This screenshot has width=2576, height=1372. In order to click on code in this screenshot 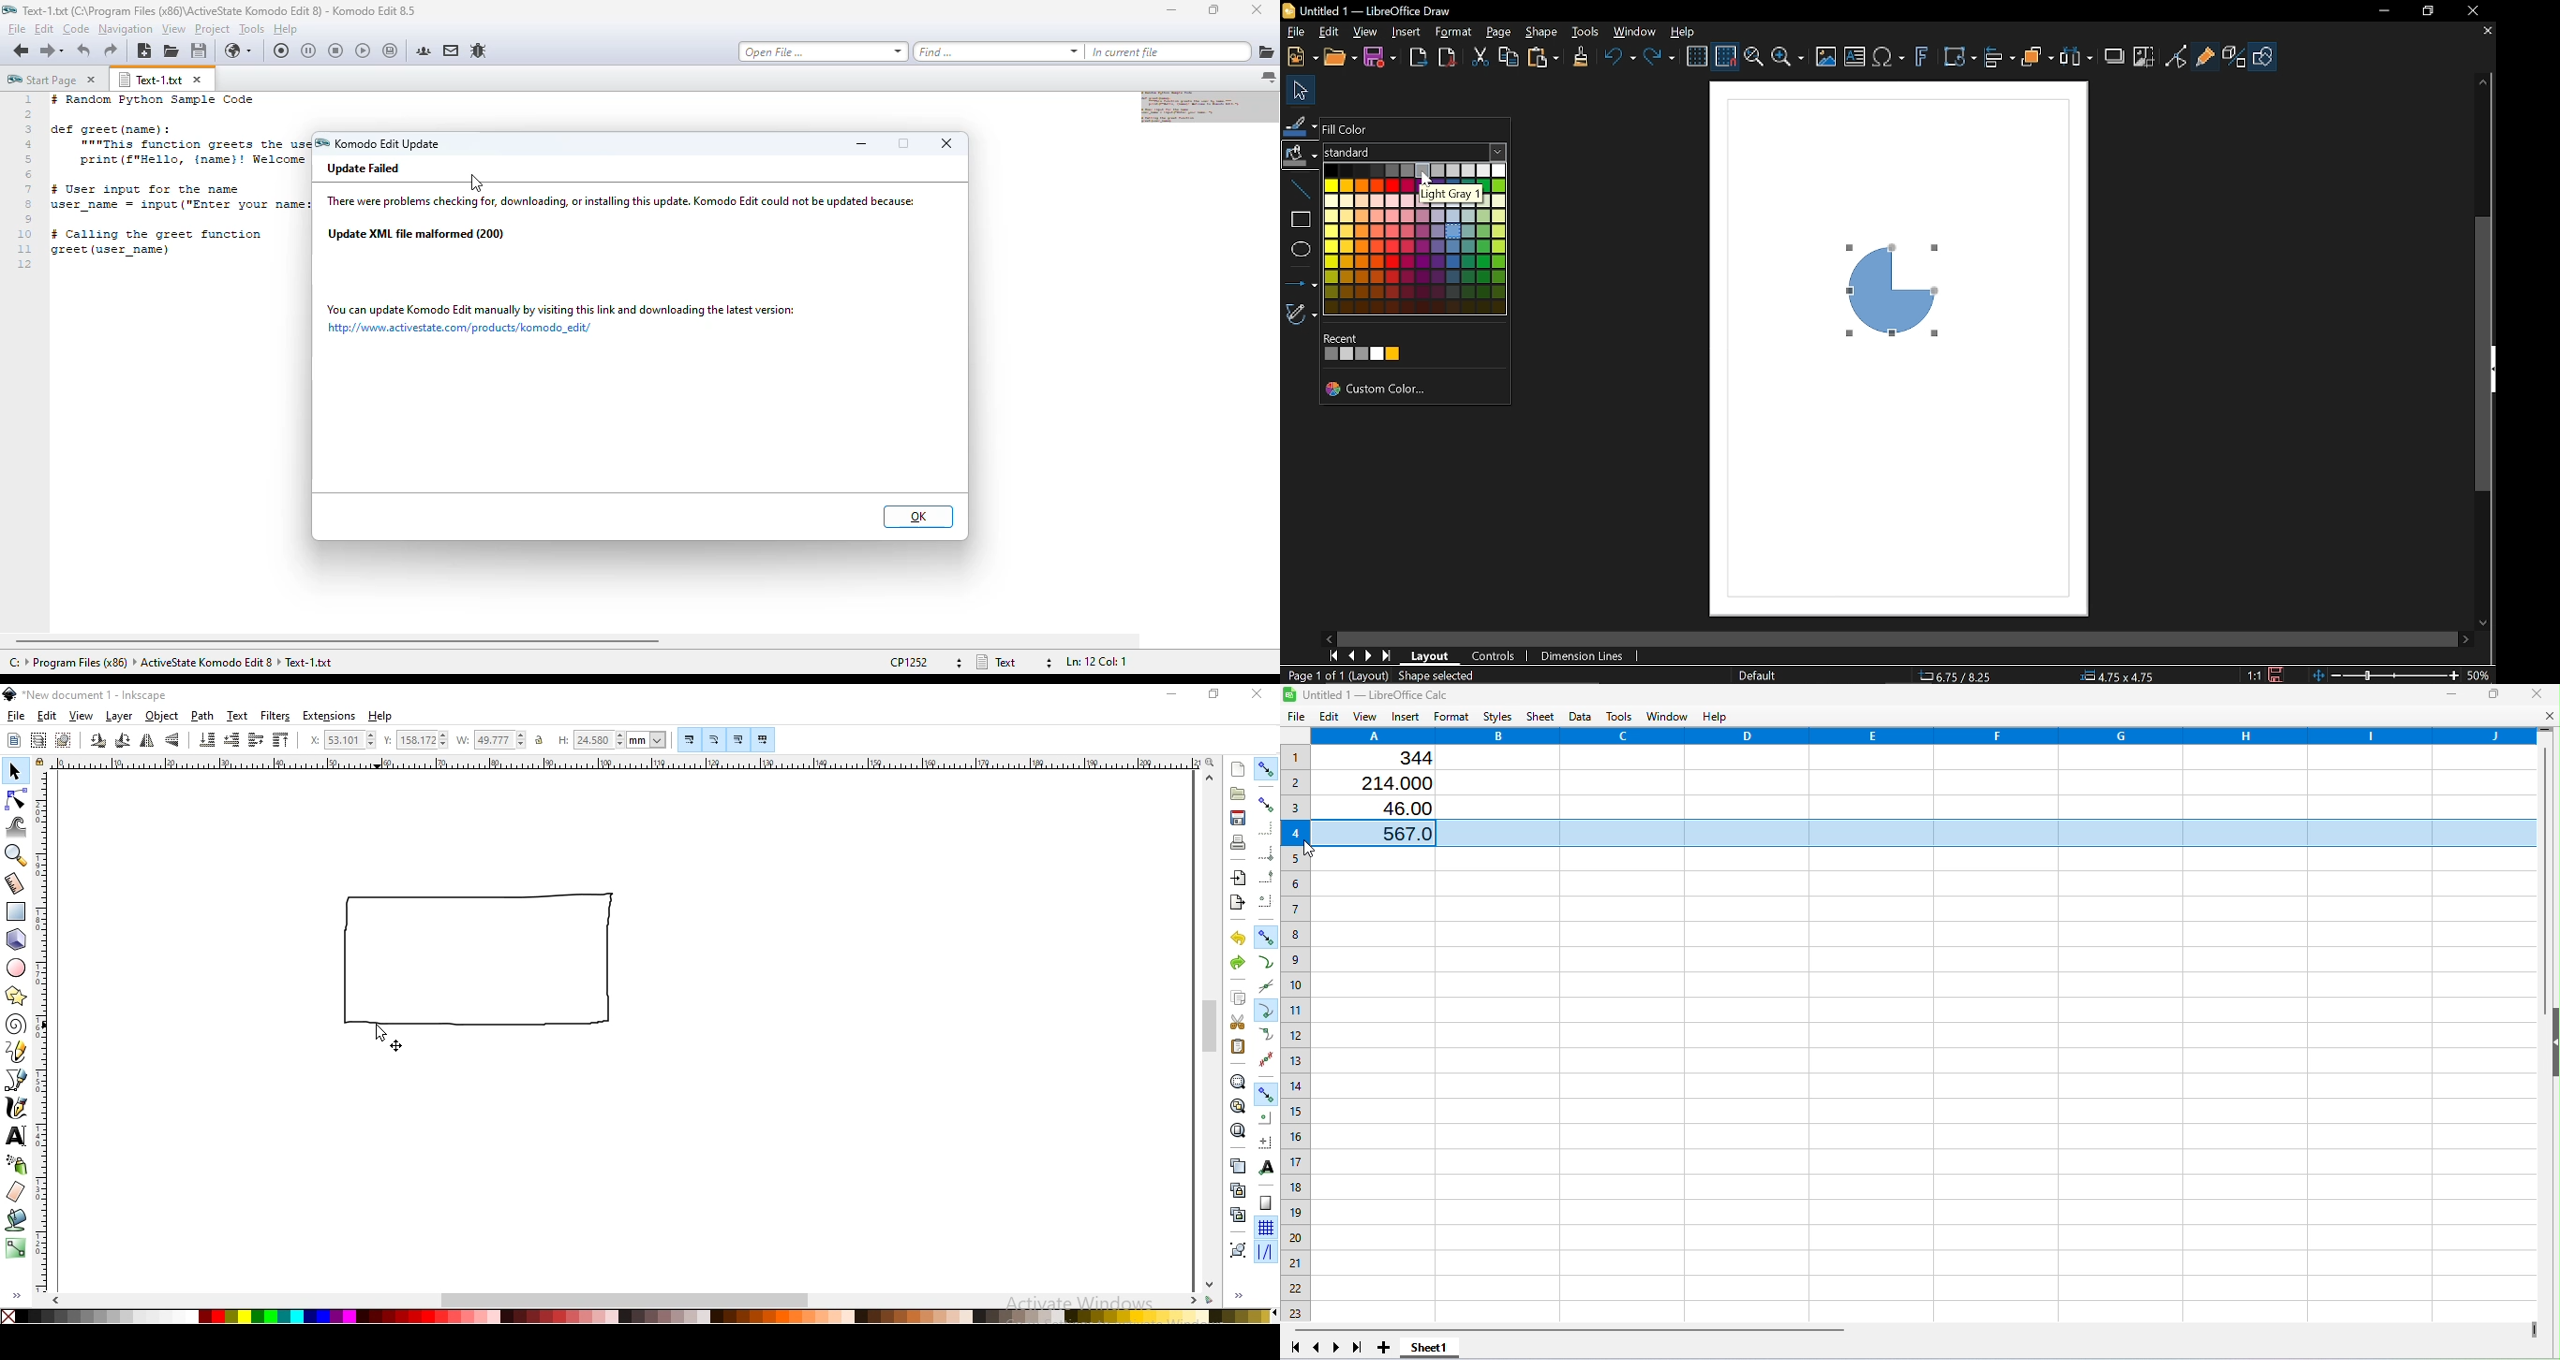, I will do `click(178, 176)`.